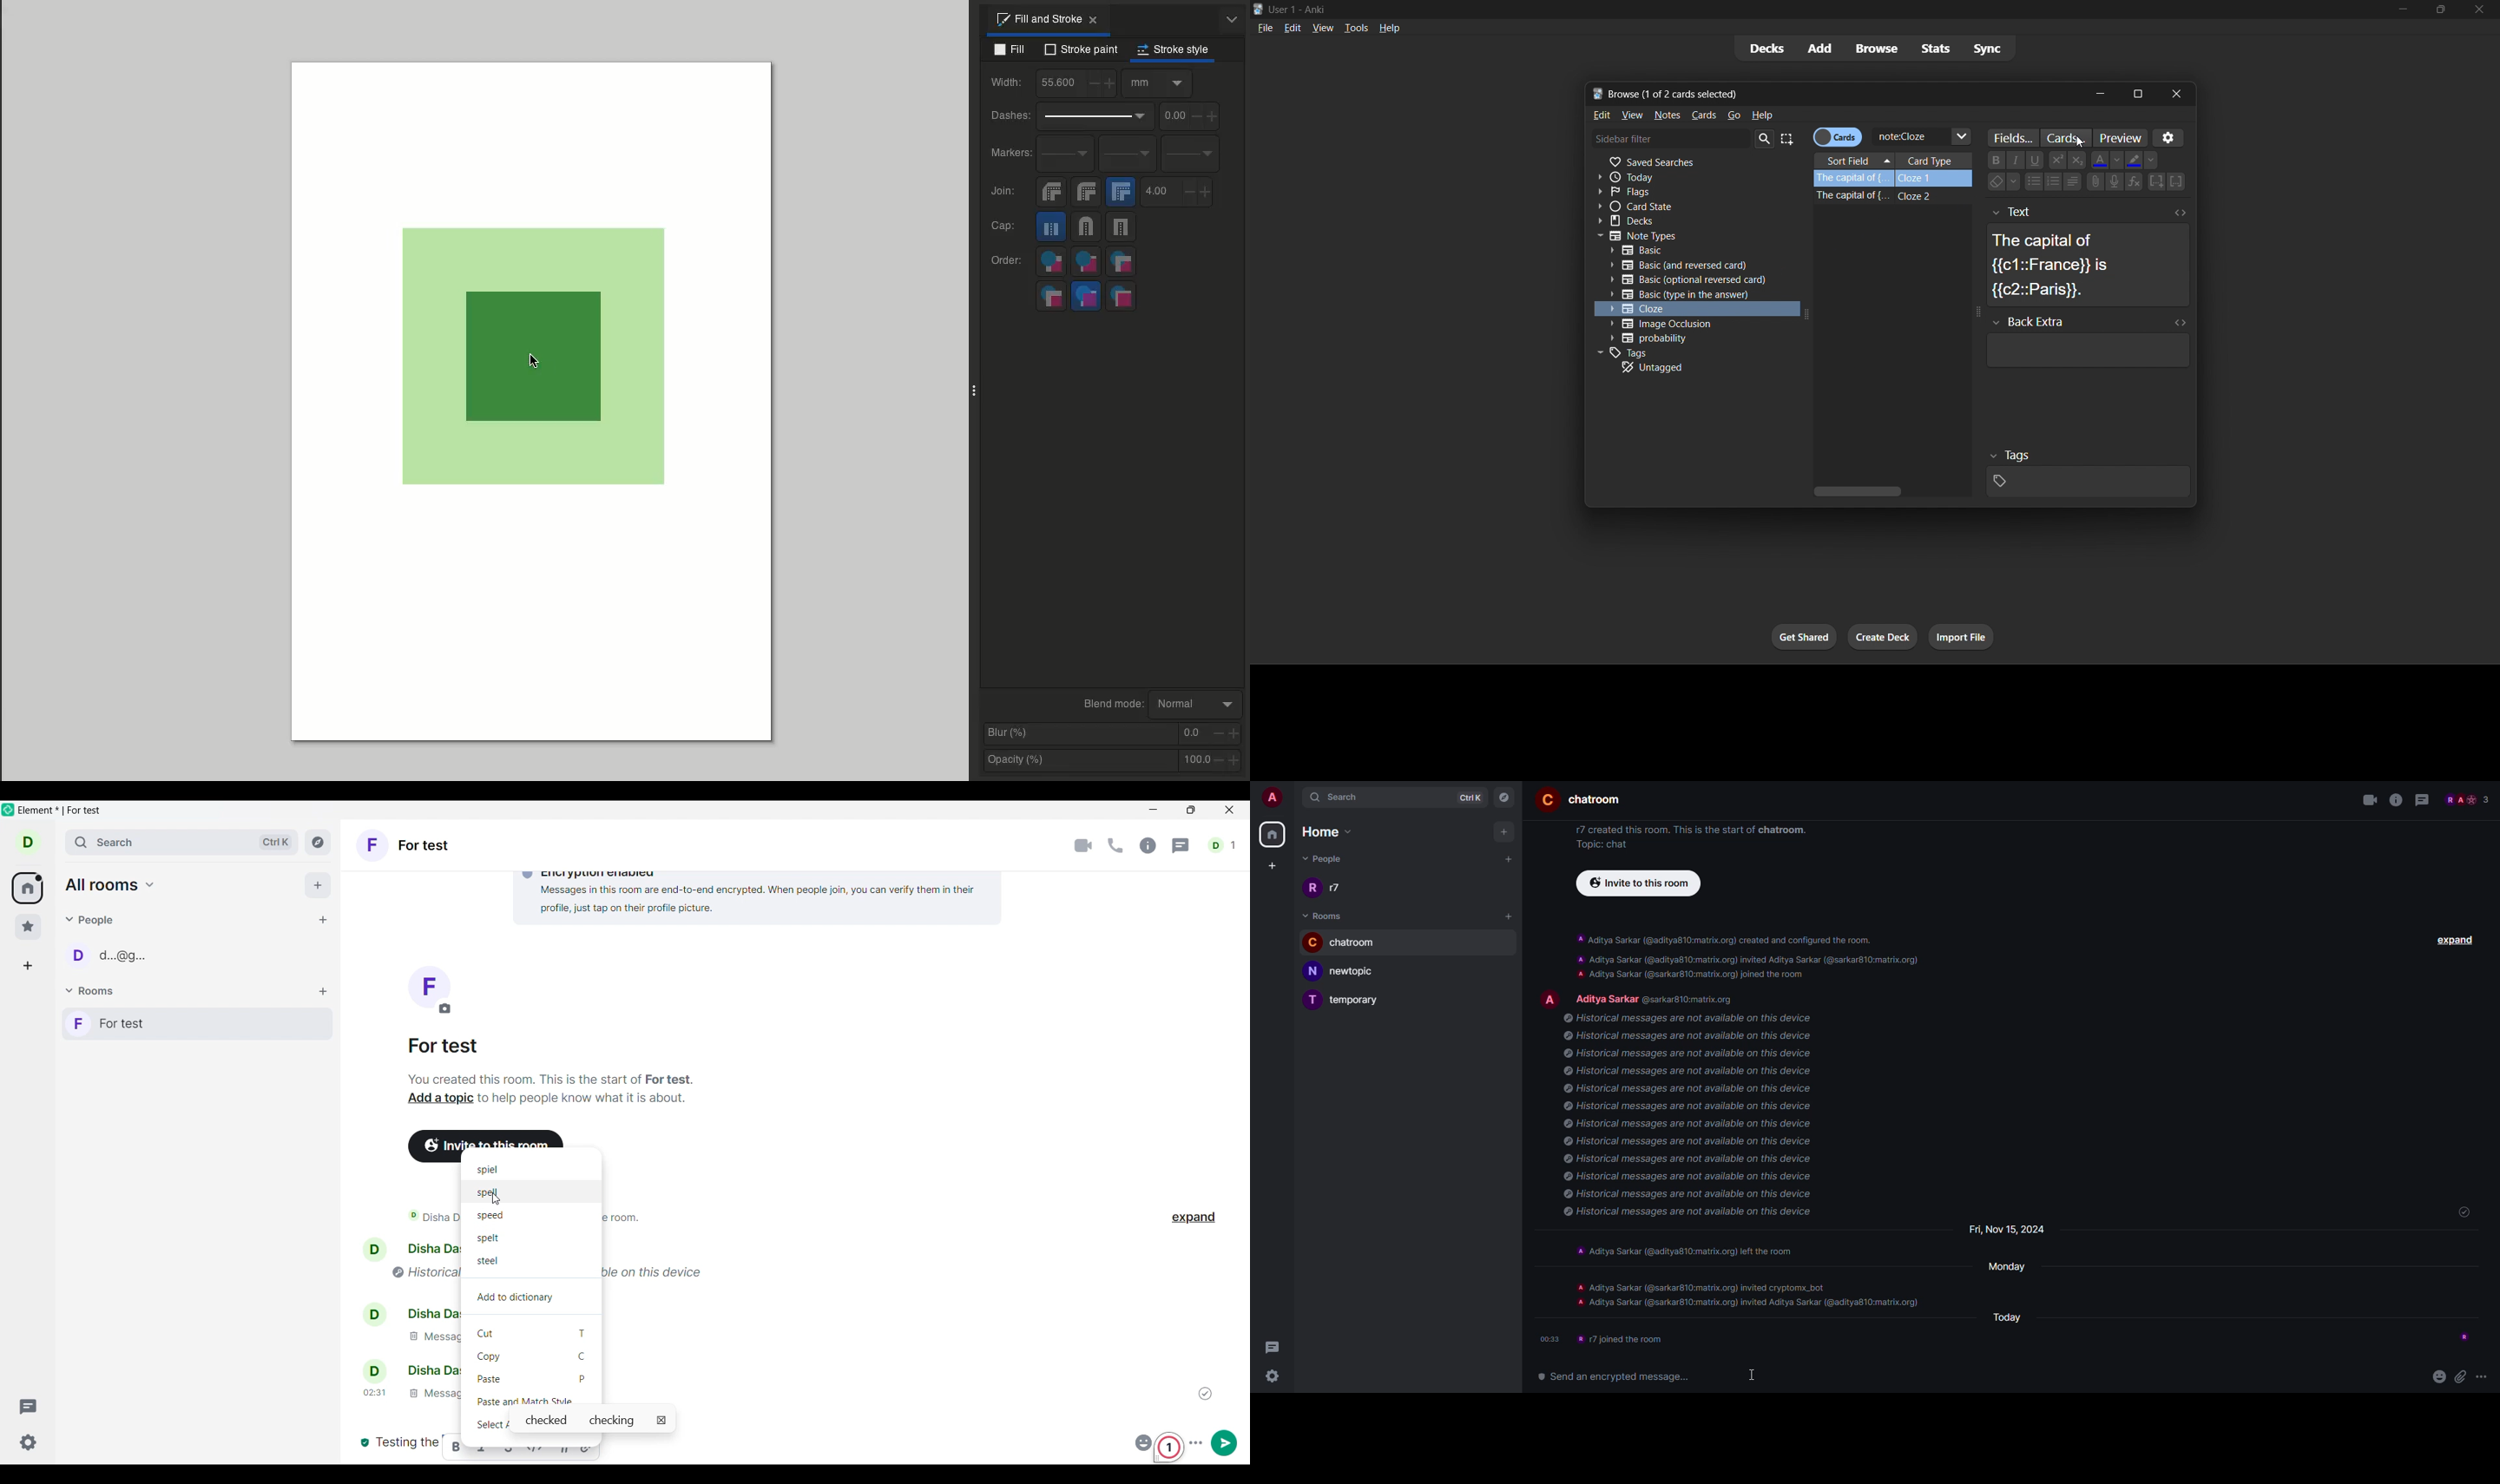 This screenshot has height=1484, width=2520. What do you see at coordinates (1692, 193) in the screenshot?
I see `flags filter expand` at bounding box center [1692, 193].